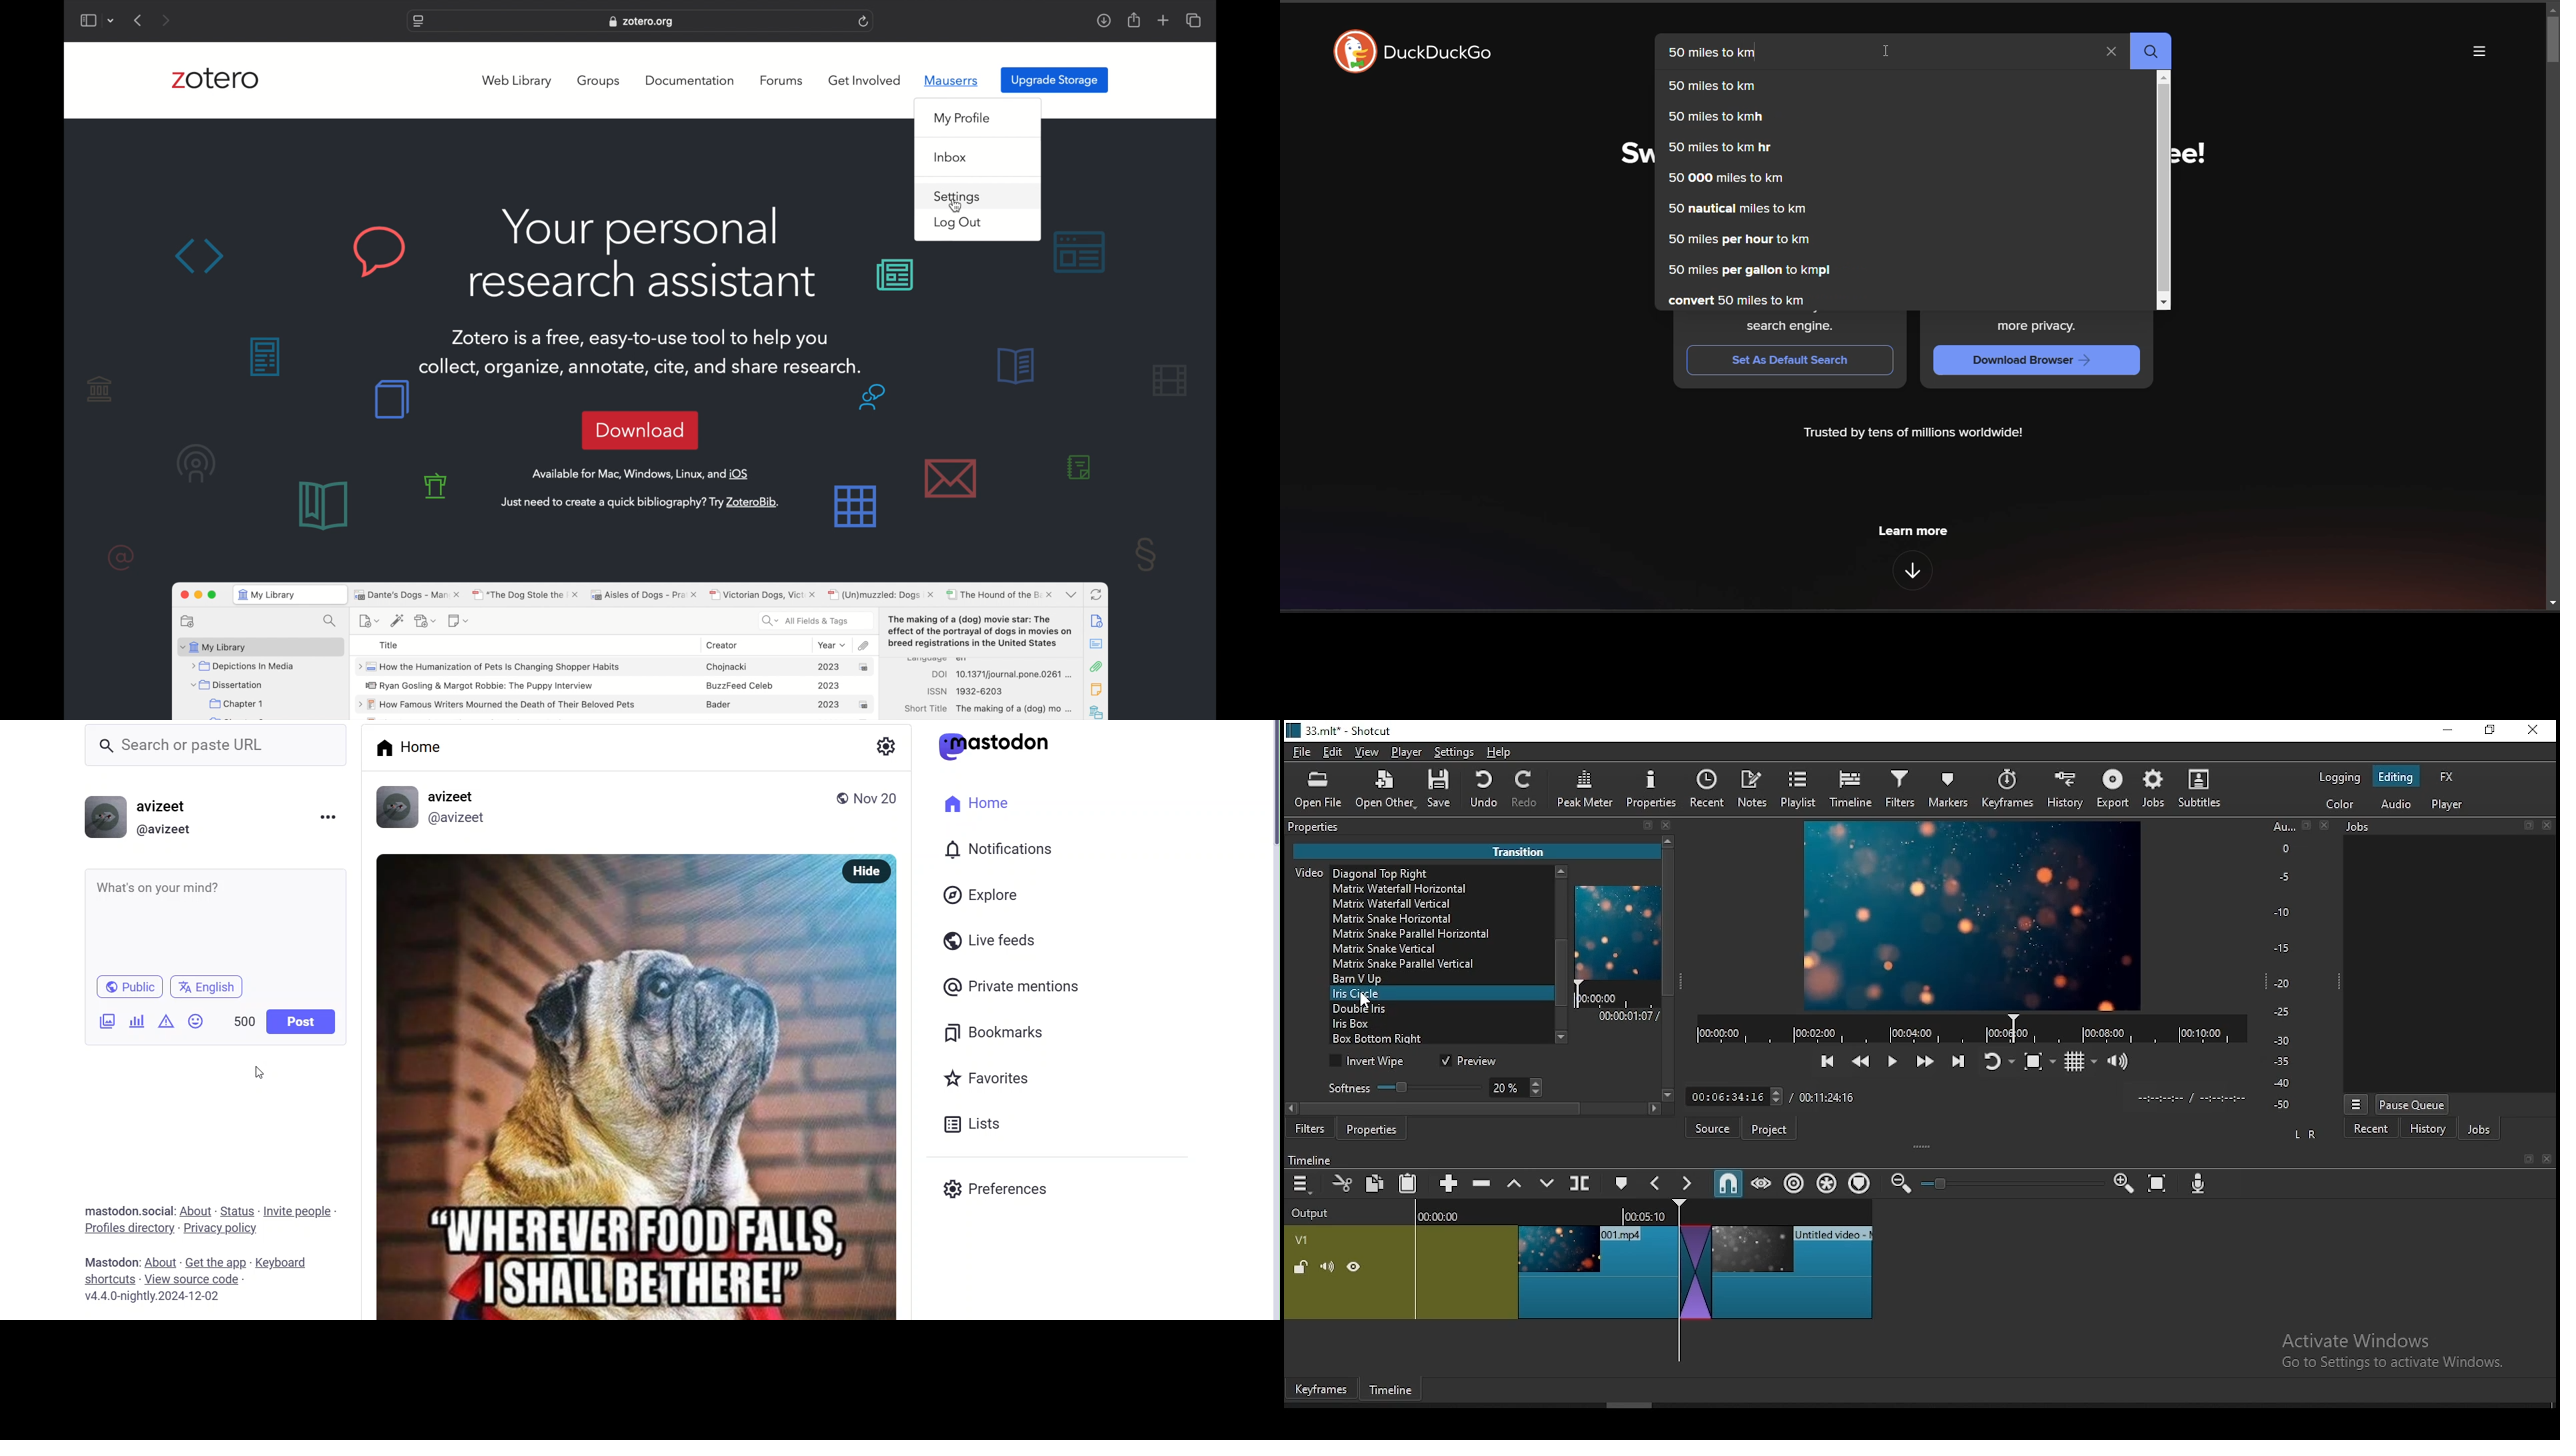 The width and height of the screenshot is (2576, 1456). Describe the element at coordinates (111, 21) in the screenshot. I see `dropdown` at that location.